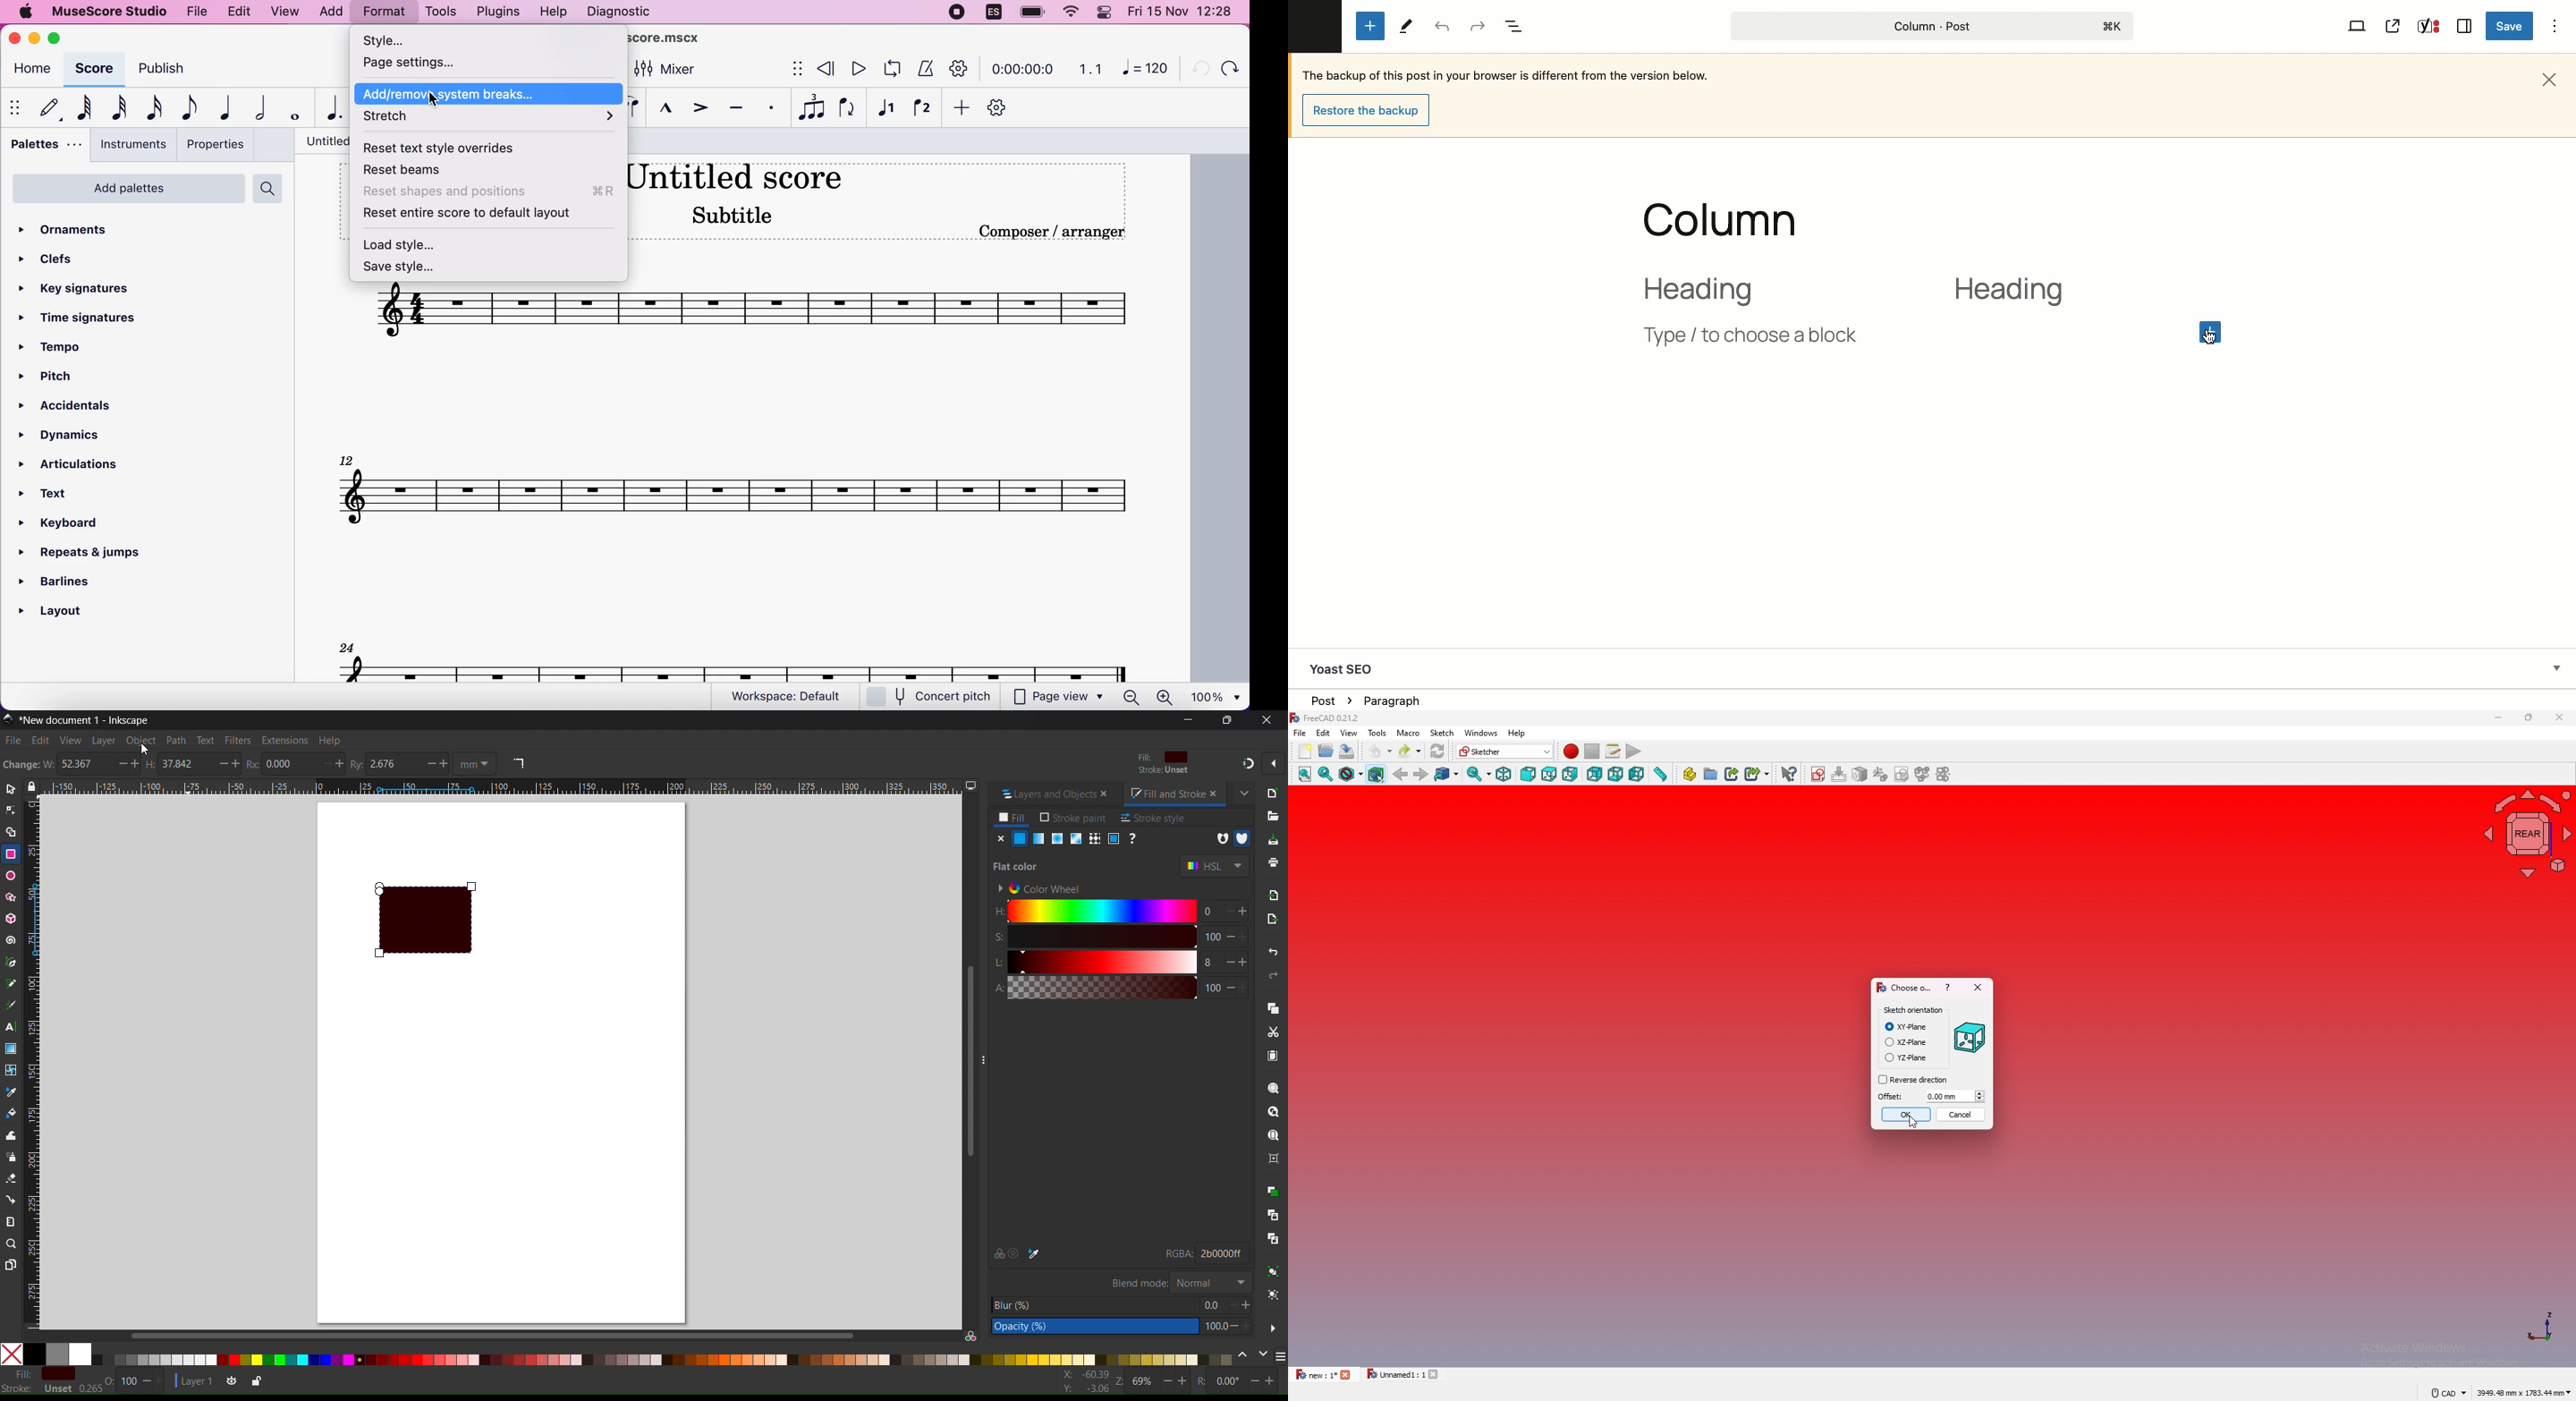 This screenshot has height=1428, width=2576. What do you see at coordinates (1016, 1253) in the screenshot?
I see `Out of gamut` at bounding box center [1016, 1253].